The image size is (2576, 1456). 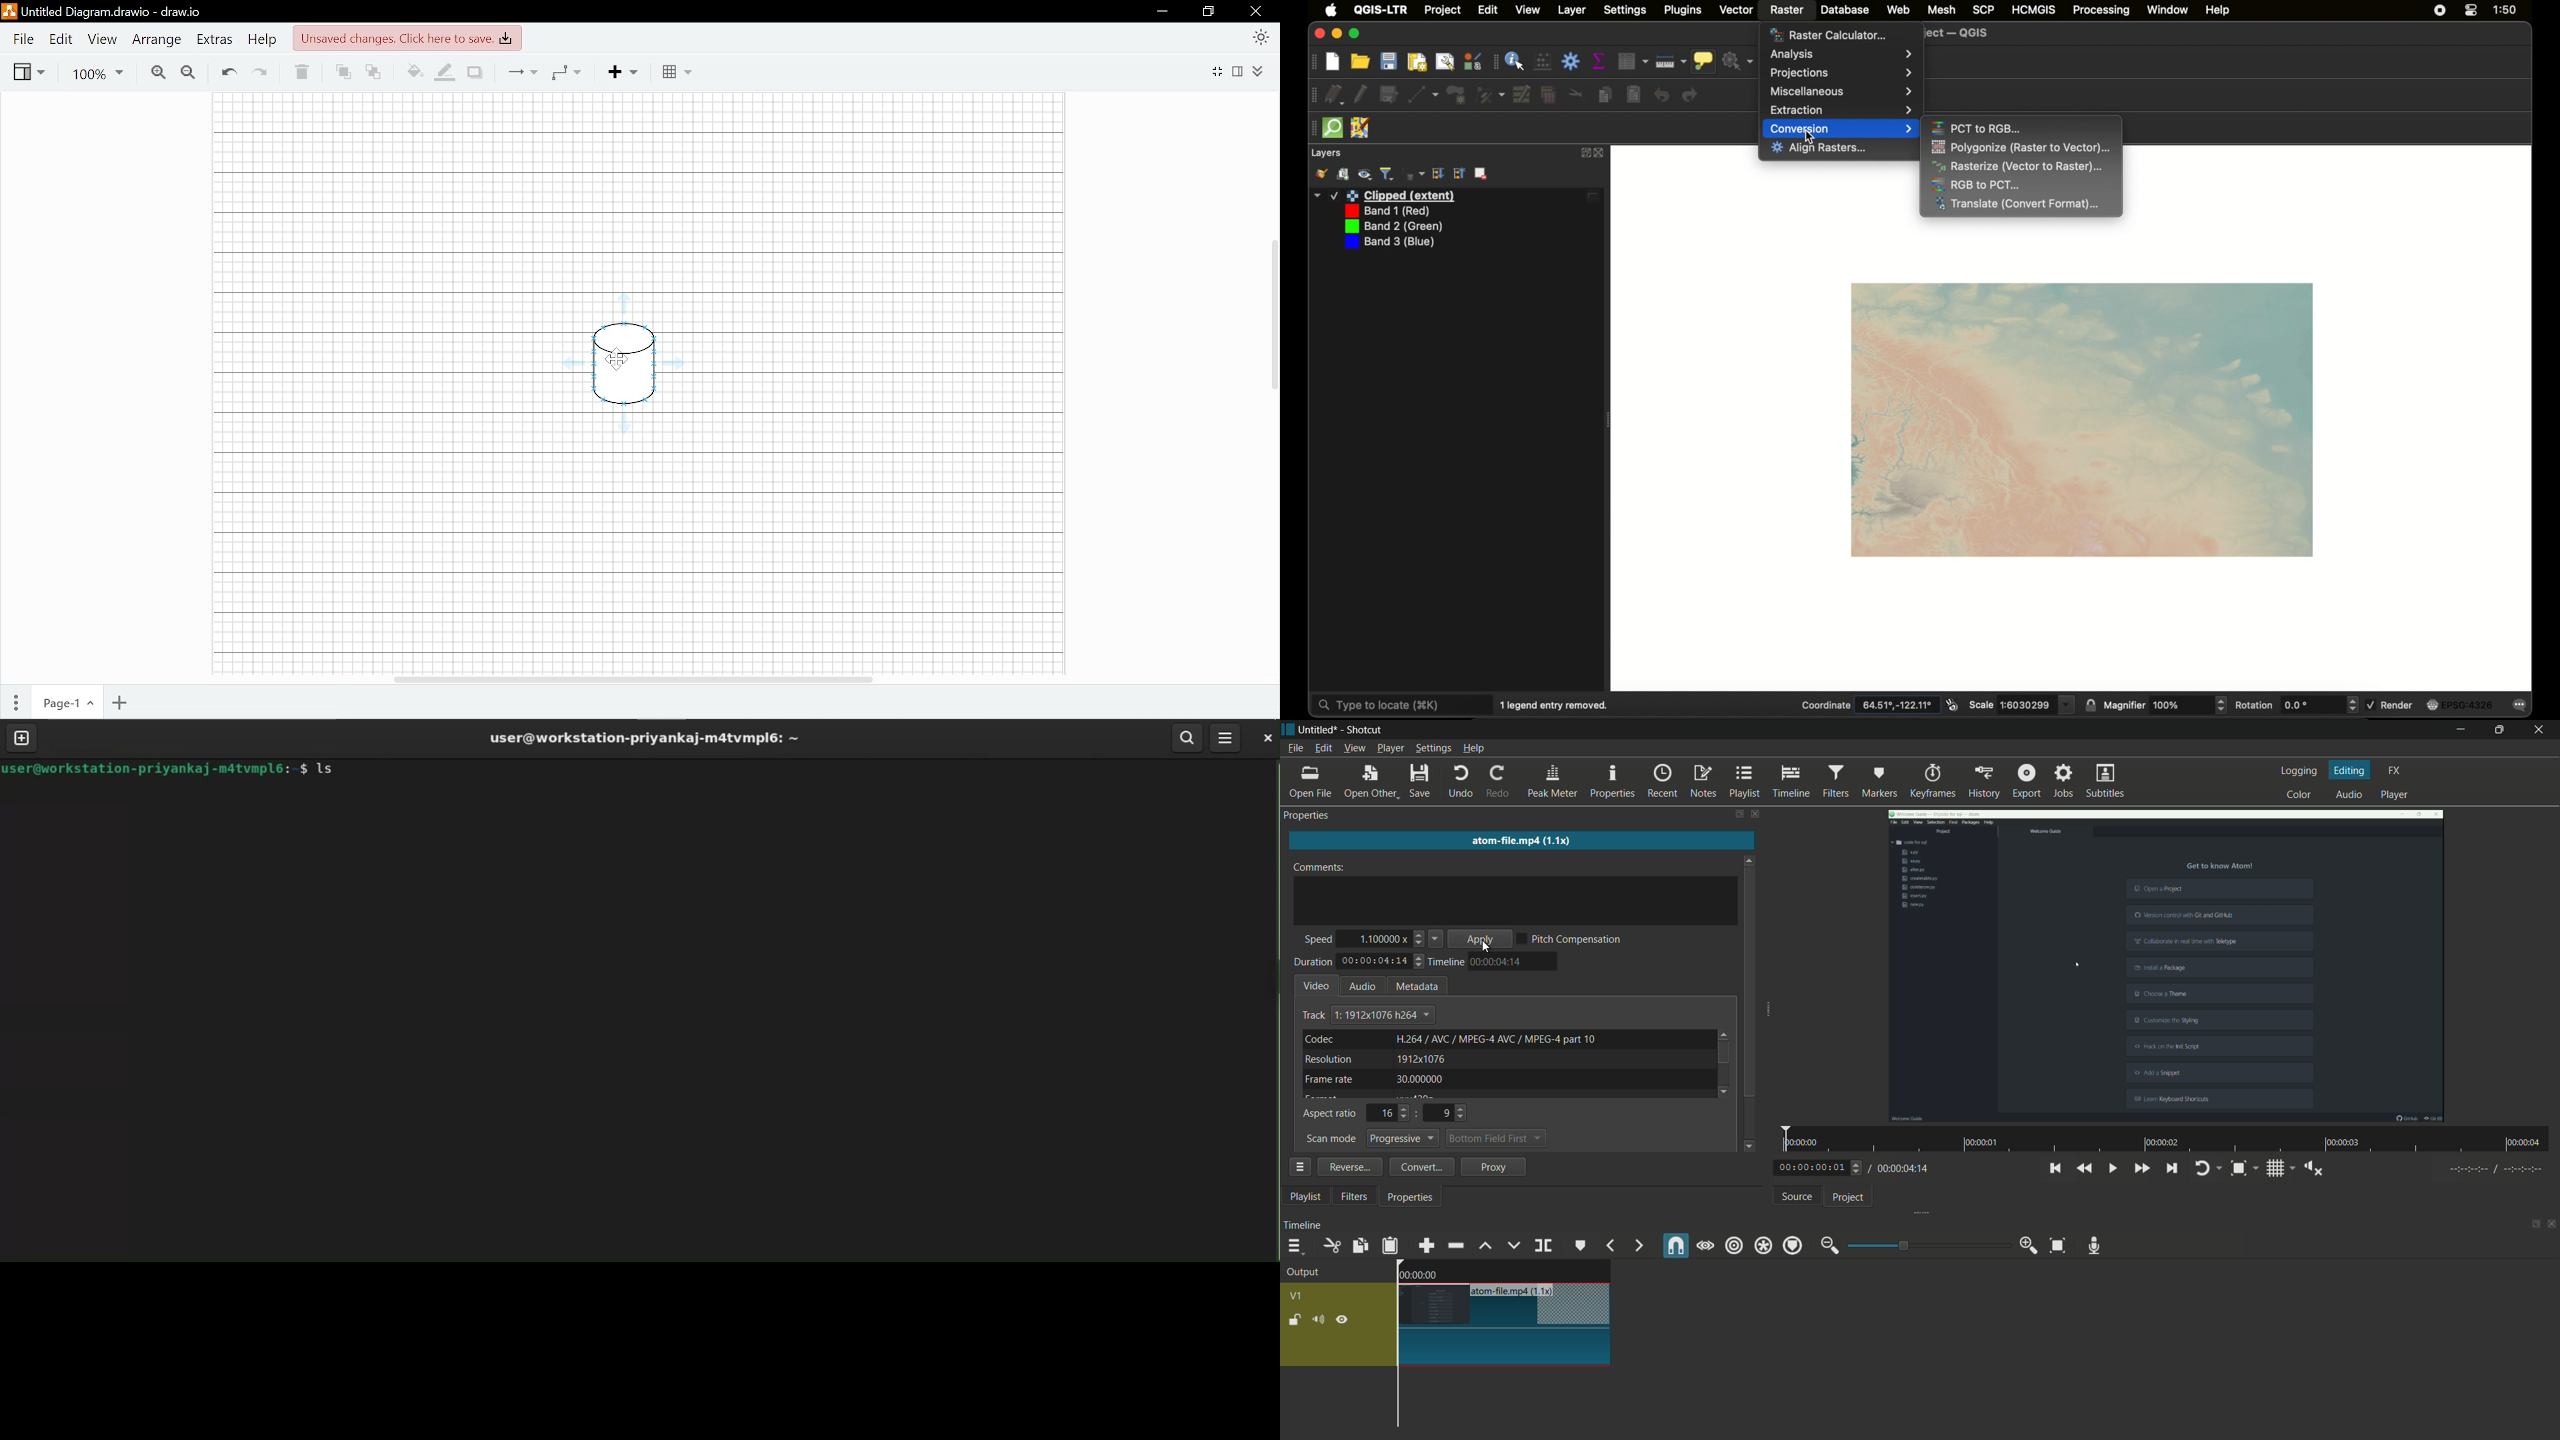 What do you see at coordinates (1382, 1015) in the screenshot?
I see `track dropdown` at bounding box center [1382, 1015].